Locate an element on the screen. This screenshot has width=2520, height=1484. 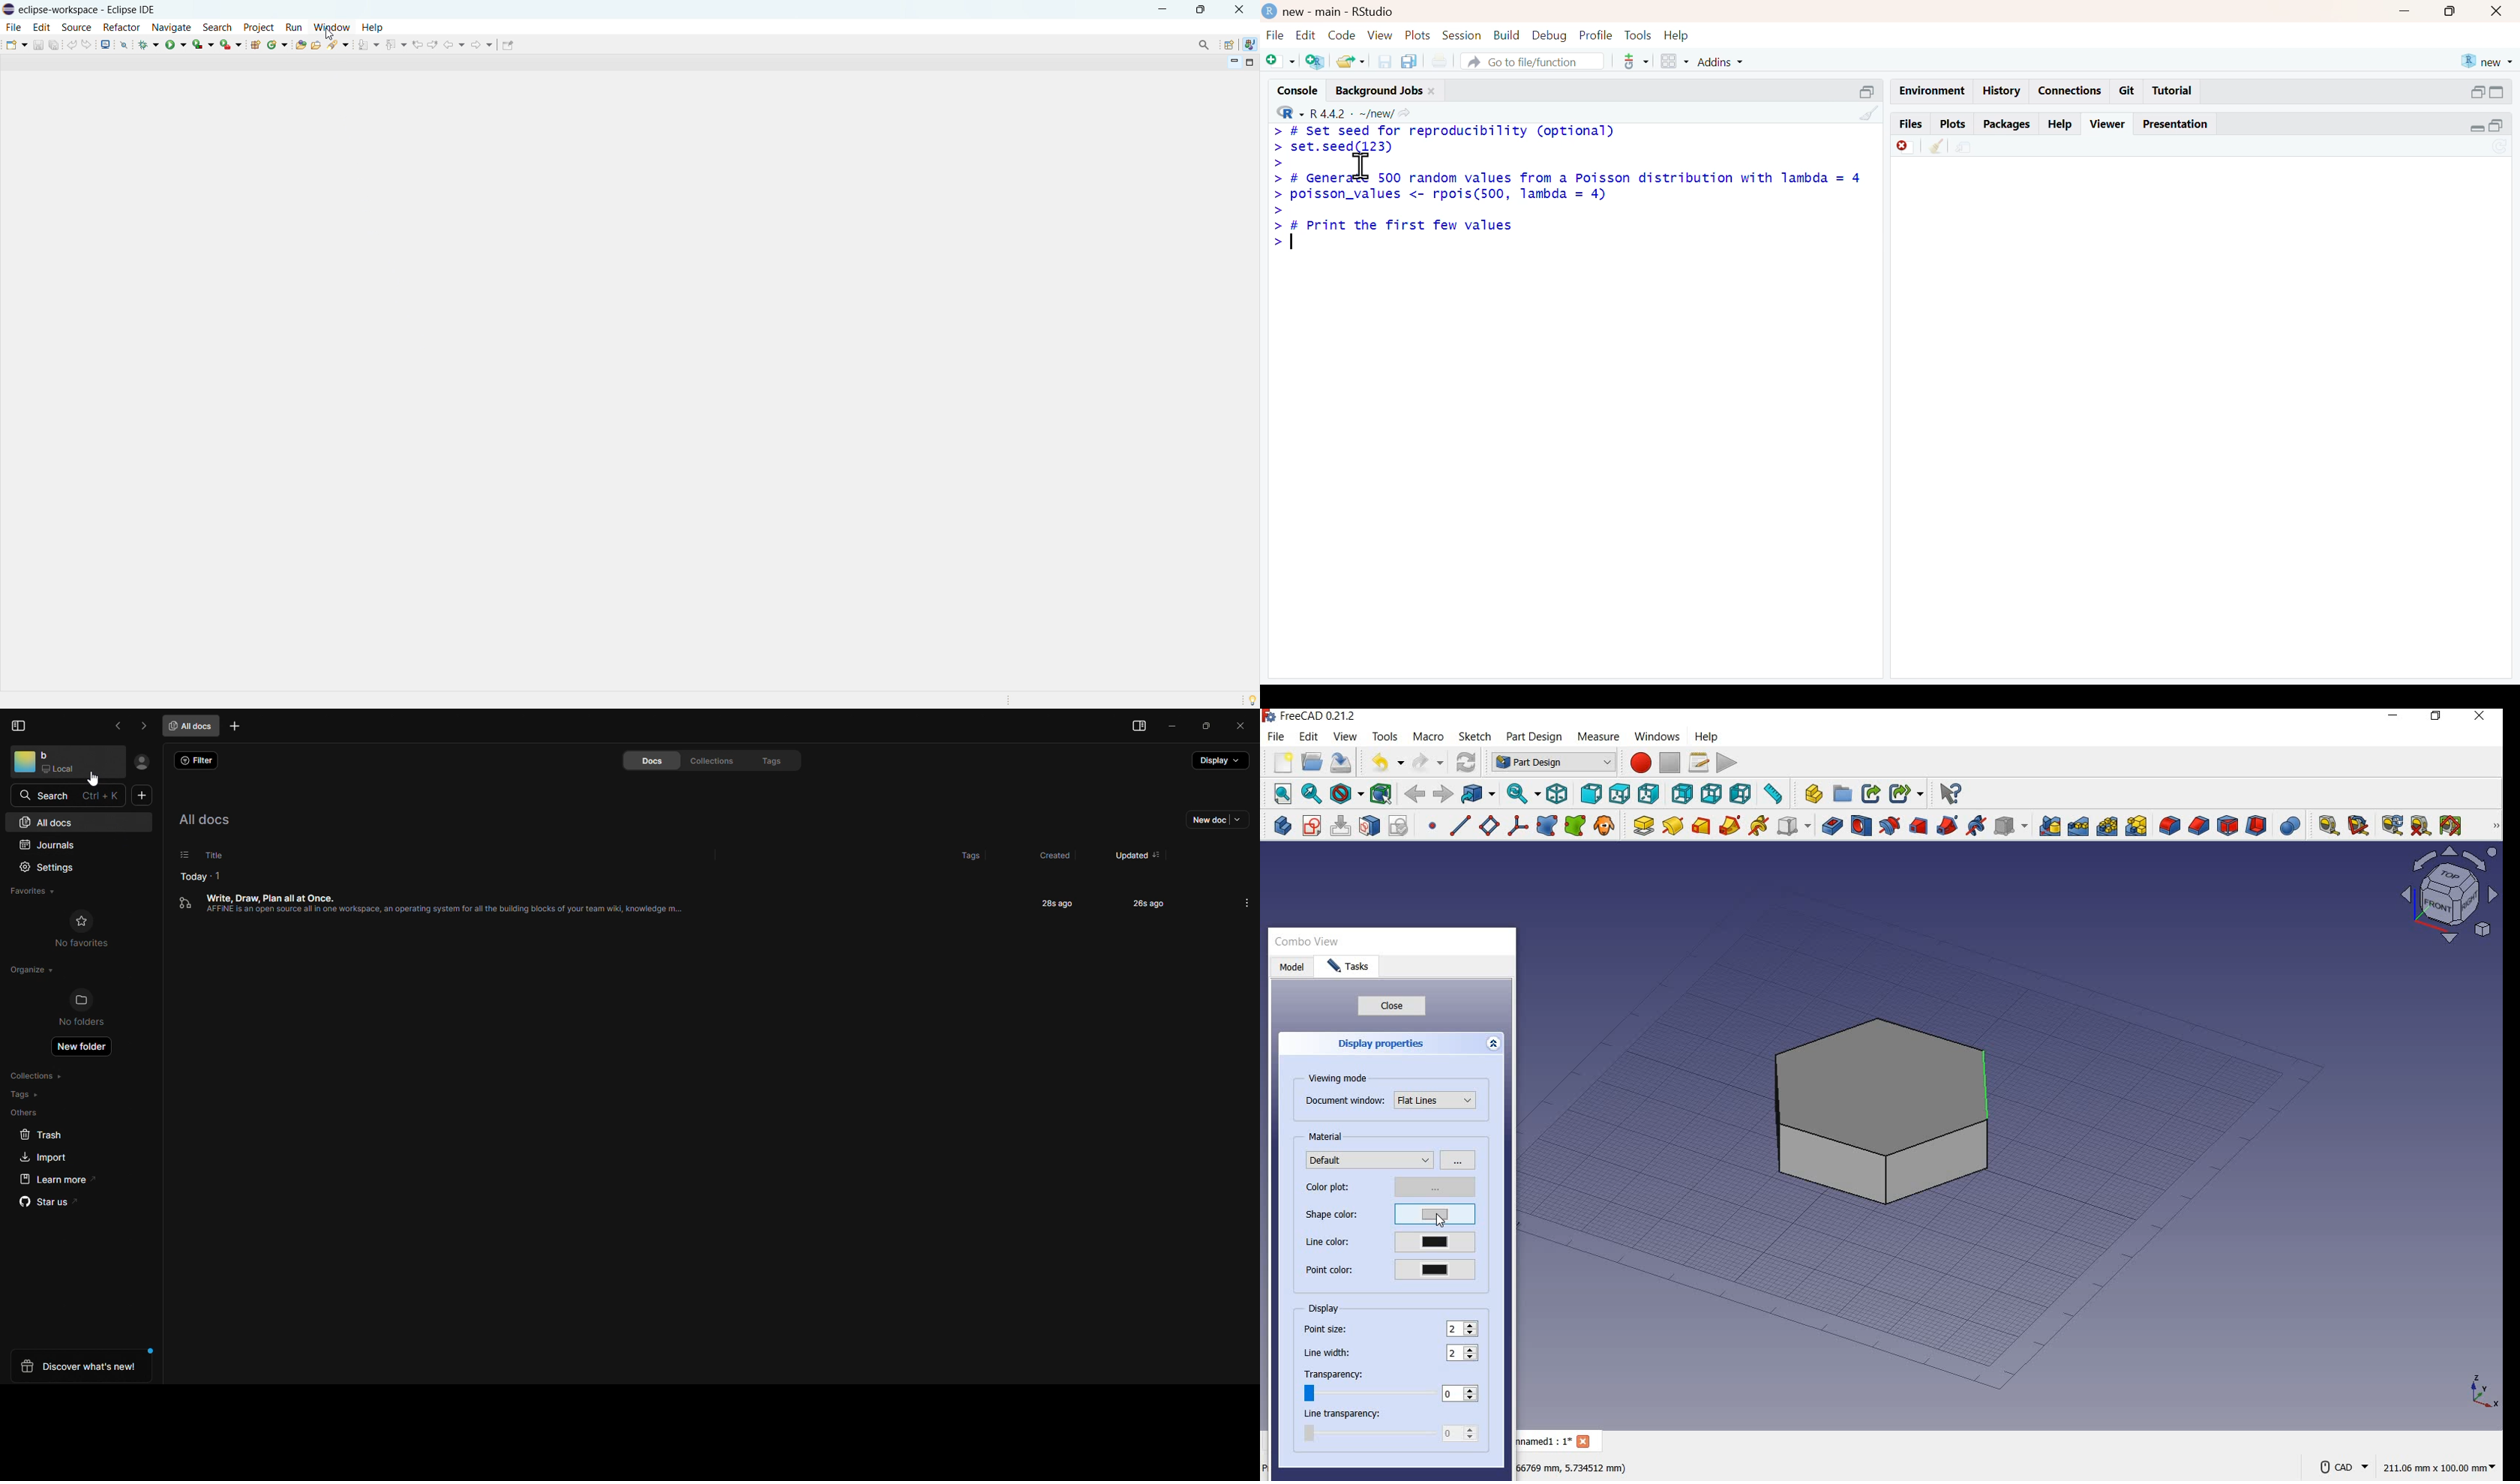
go forward is located at coordinates (143, 726).